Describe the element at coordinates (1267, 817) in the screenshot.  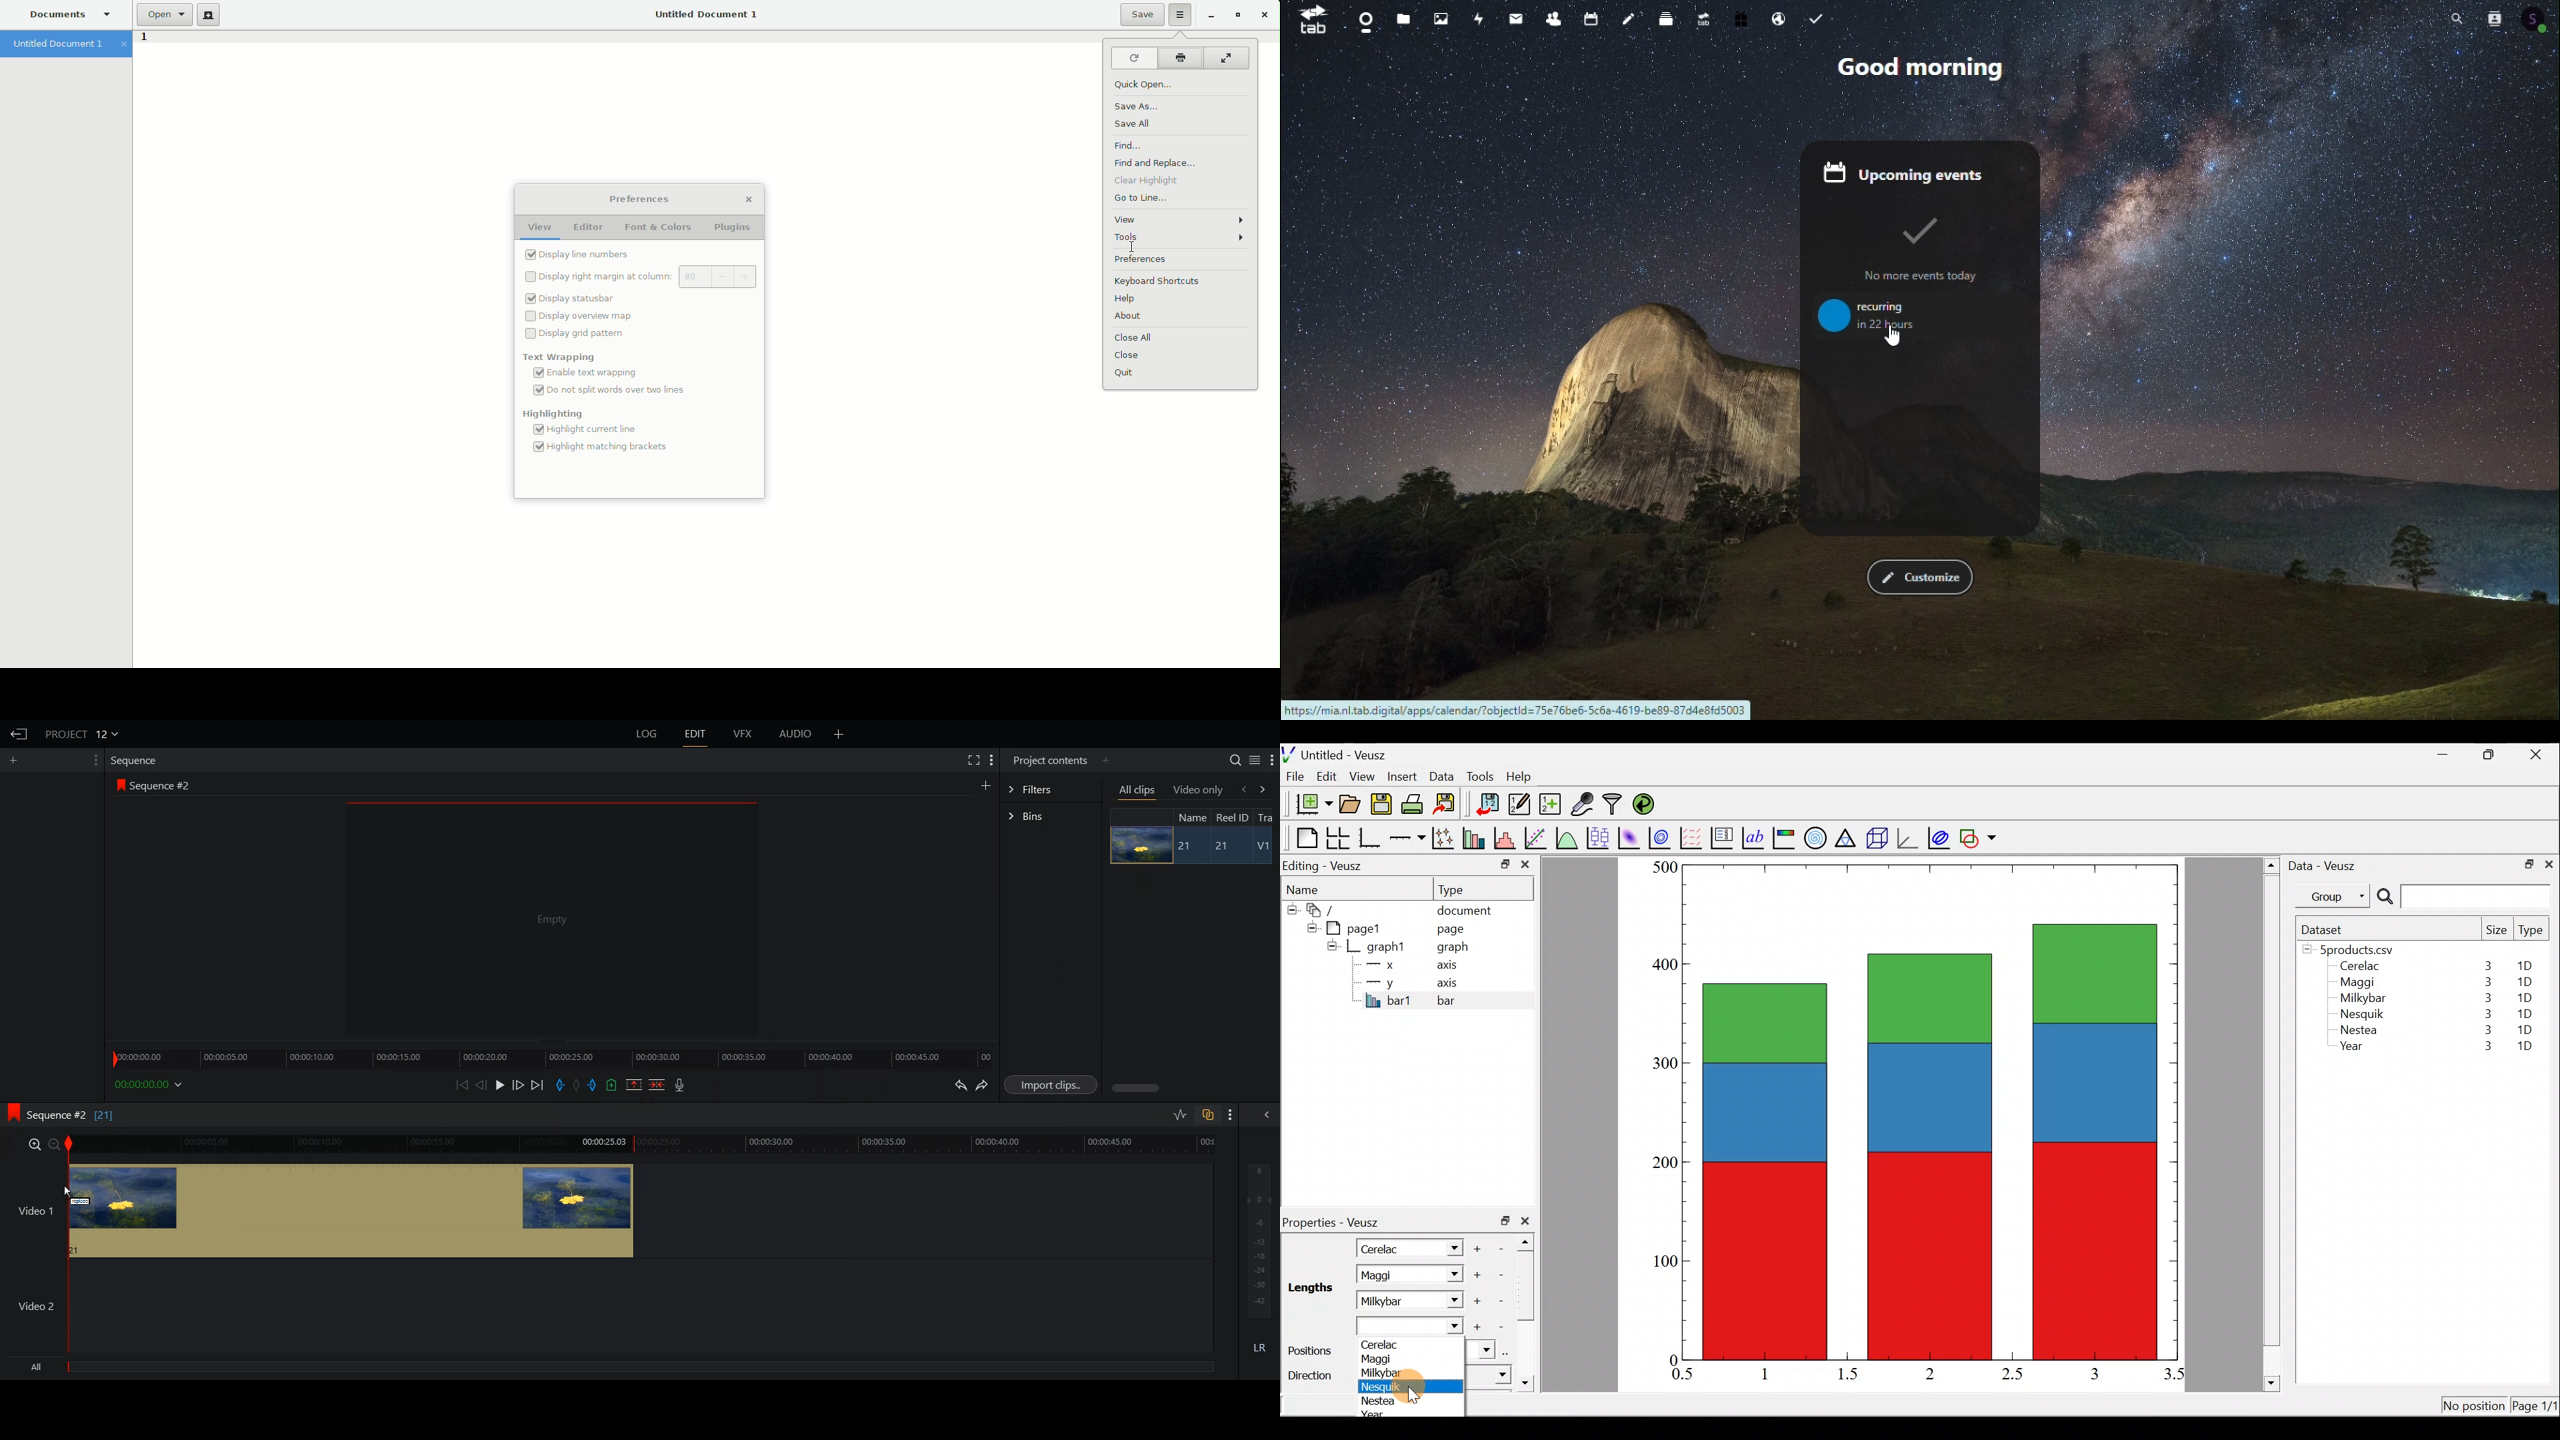
I see `Tra` at that location.